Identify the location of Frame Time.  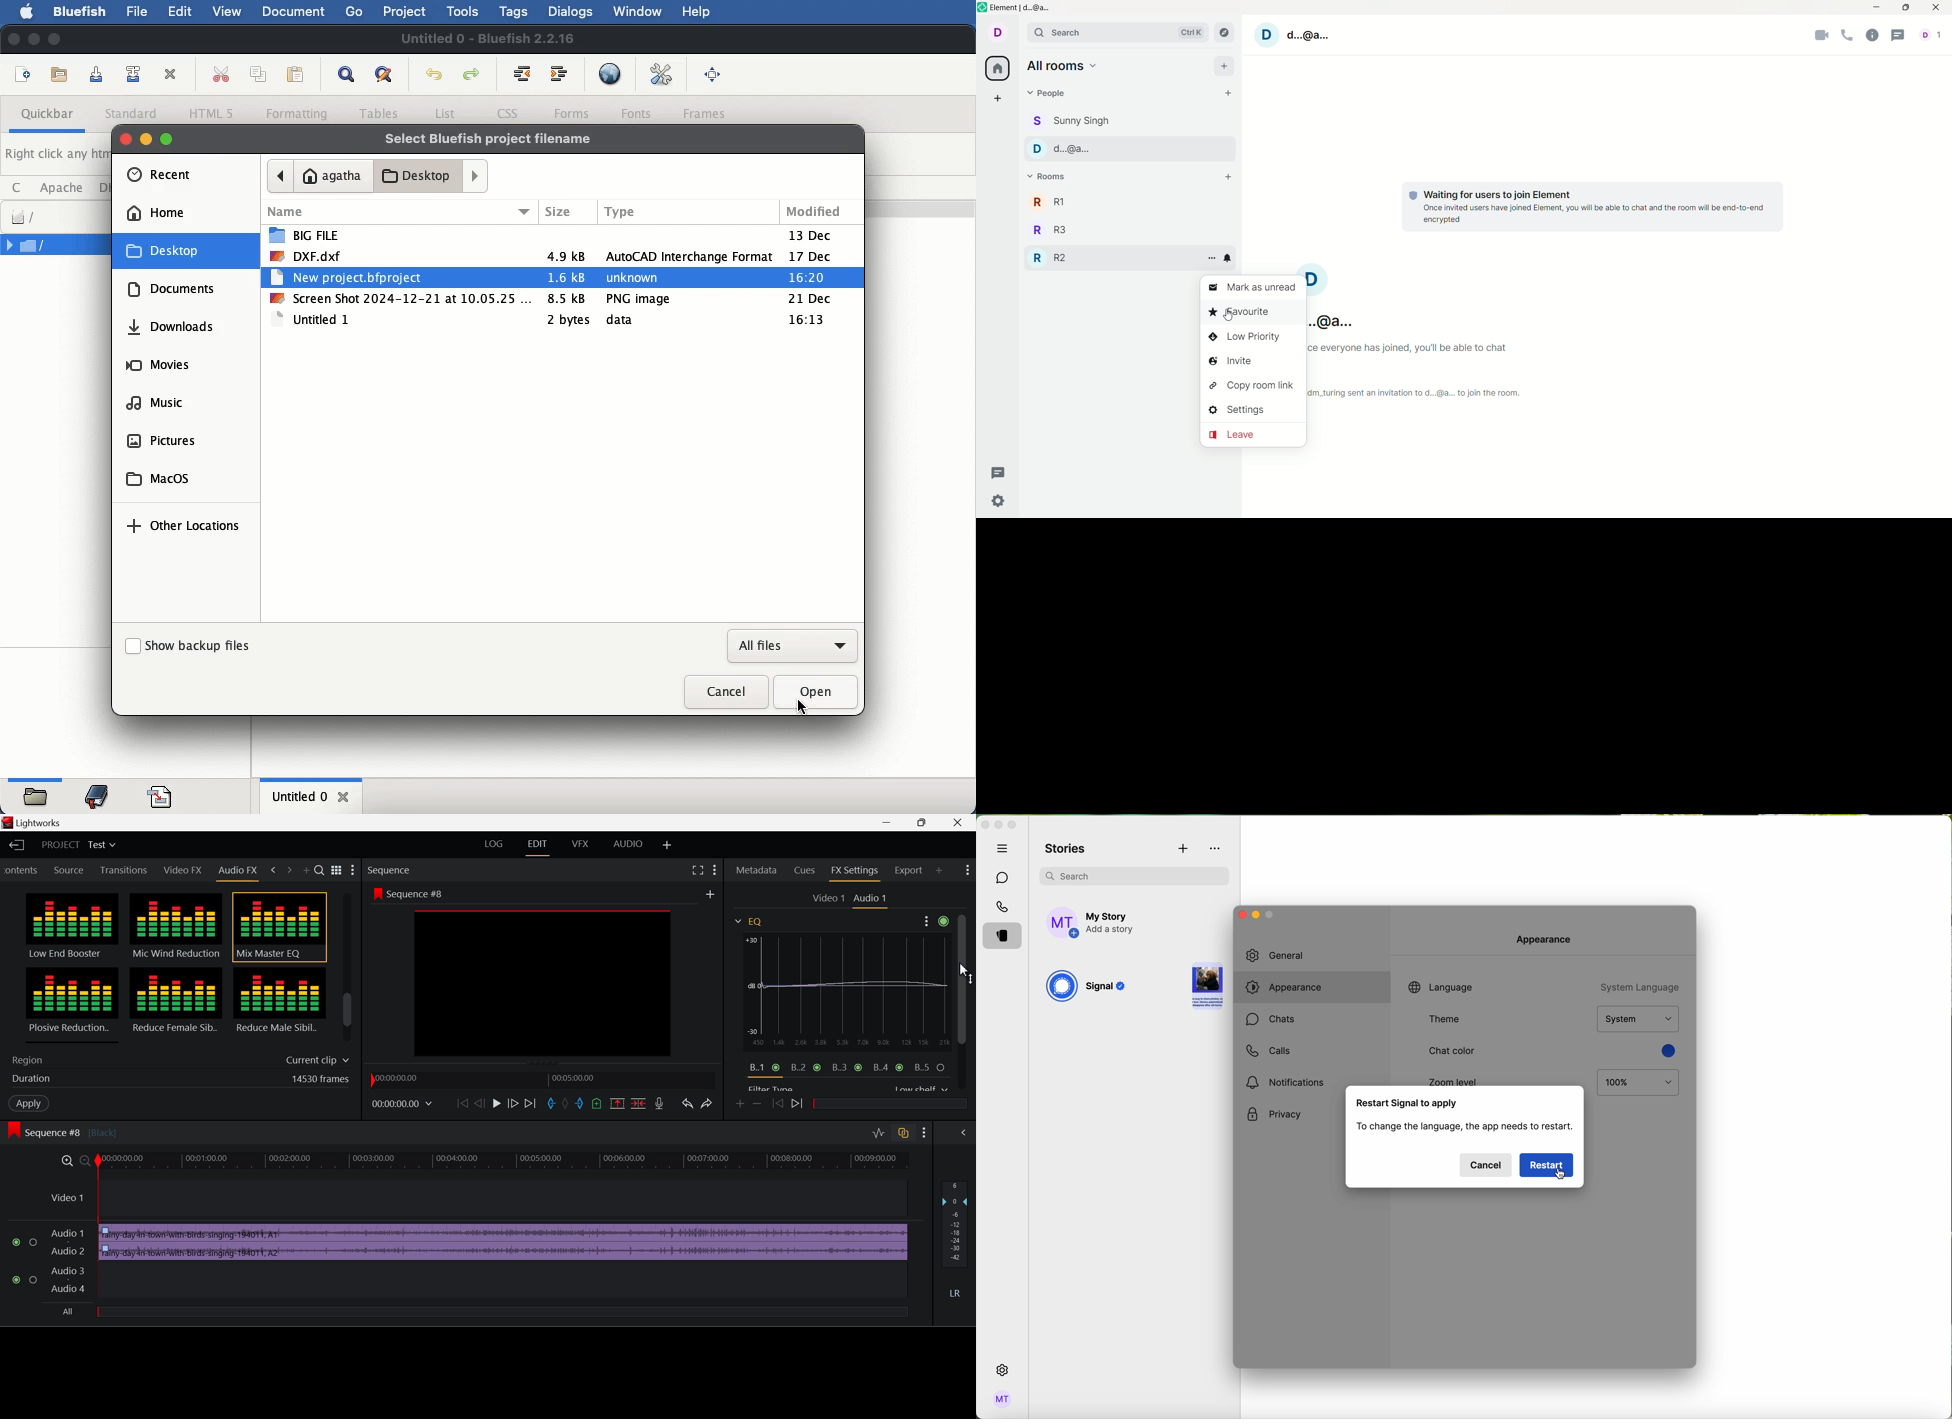
(401, 1104).